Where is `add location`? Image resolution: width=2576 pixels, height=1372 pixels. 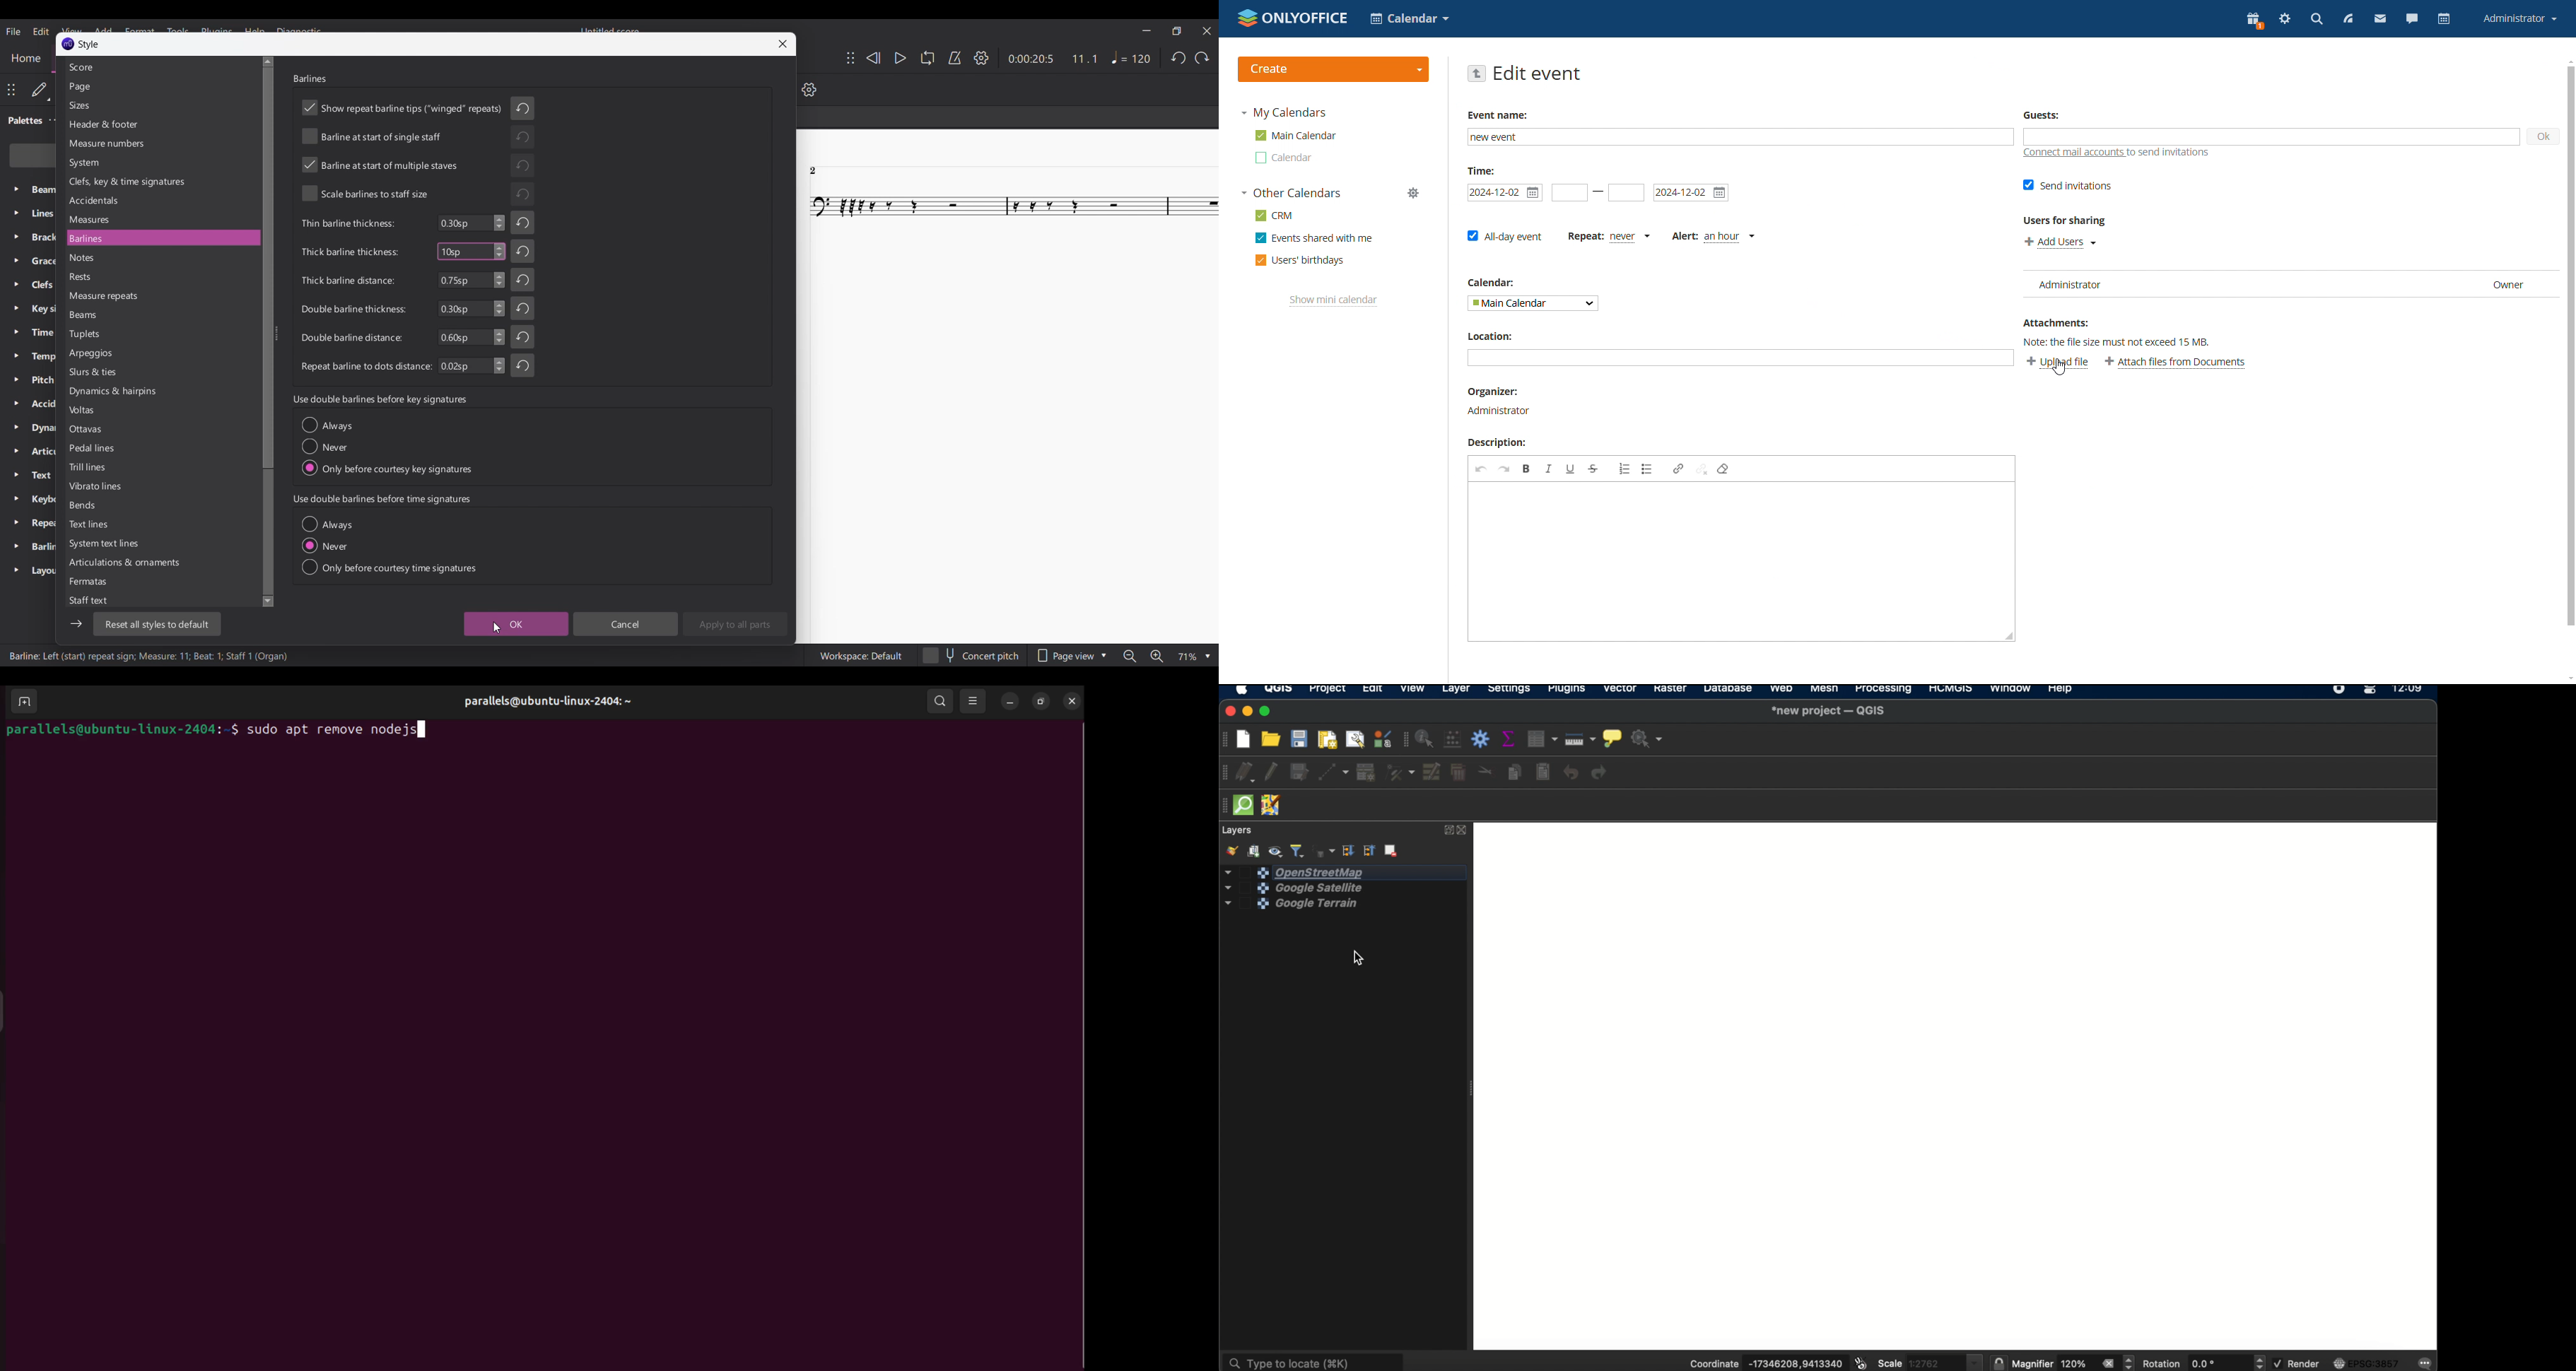 add location is located at coordinates (1739, 358).